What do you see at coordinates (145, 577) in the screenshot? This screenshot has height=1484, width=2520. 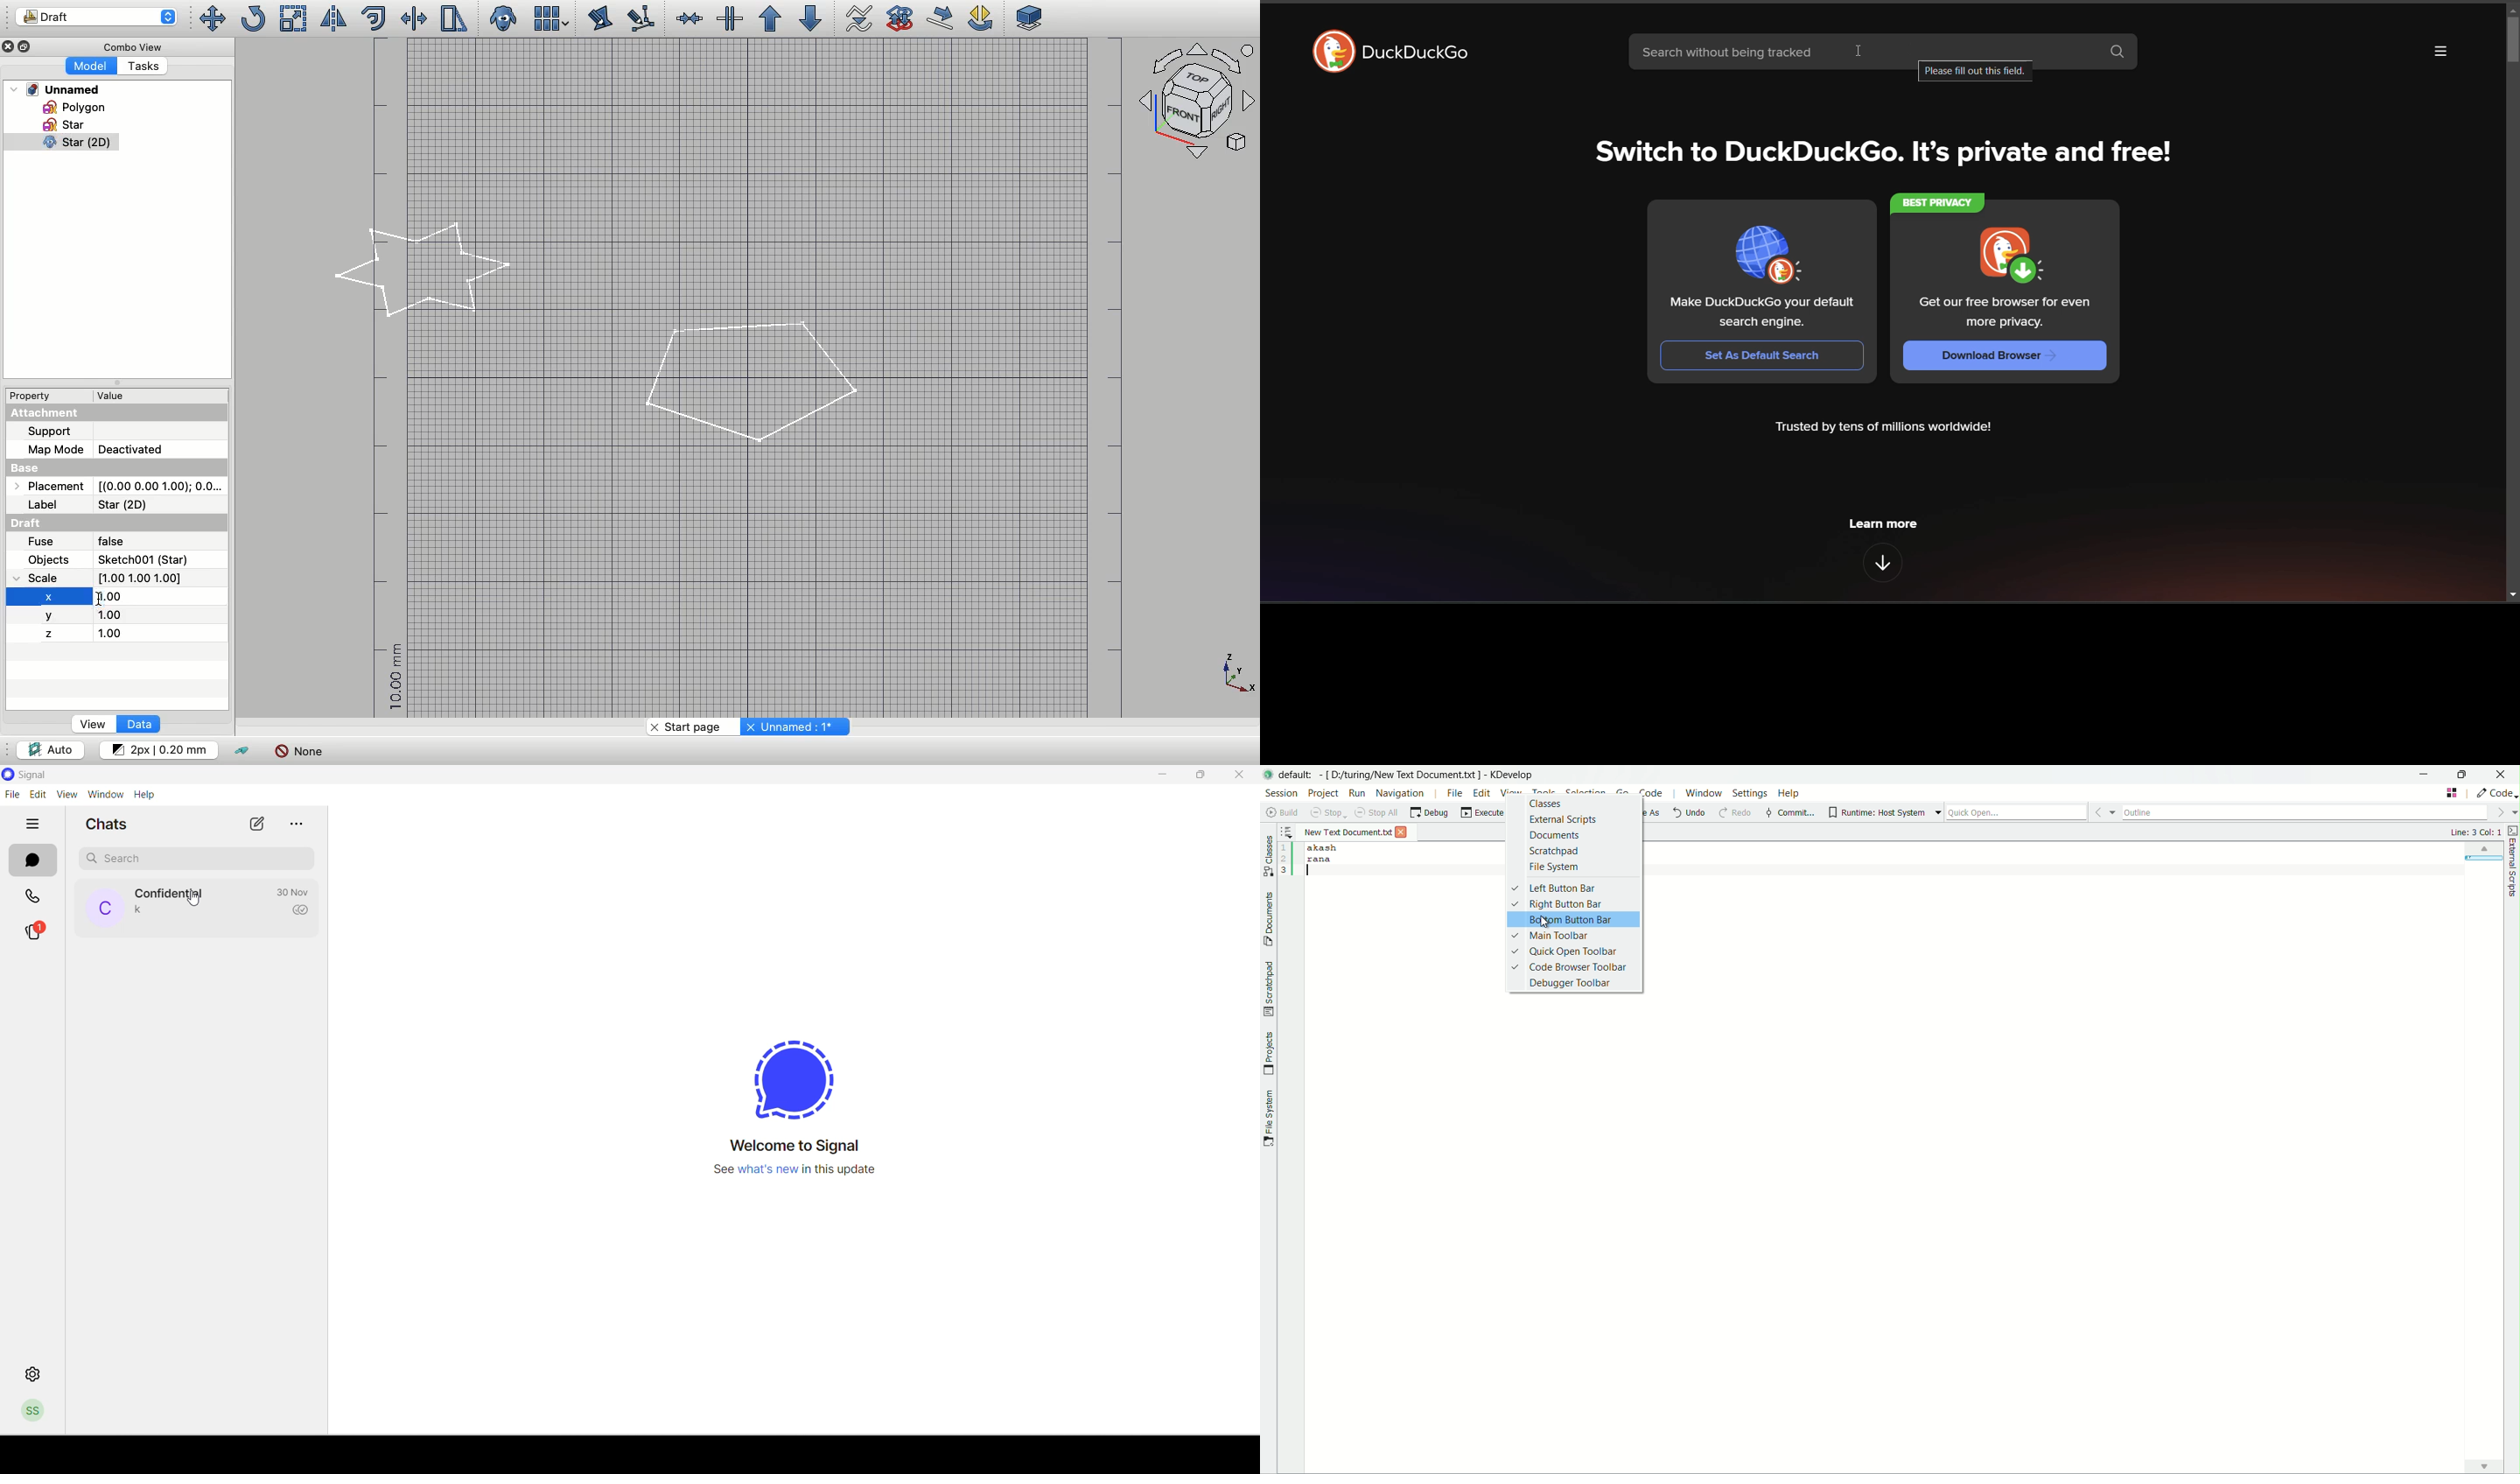 I see `Coordinate` at bounding box center [145, 577].